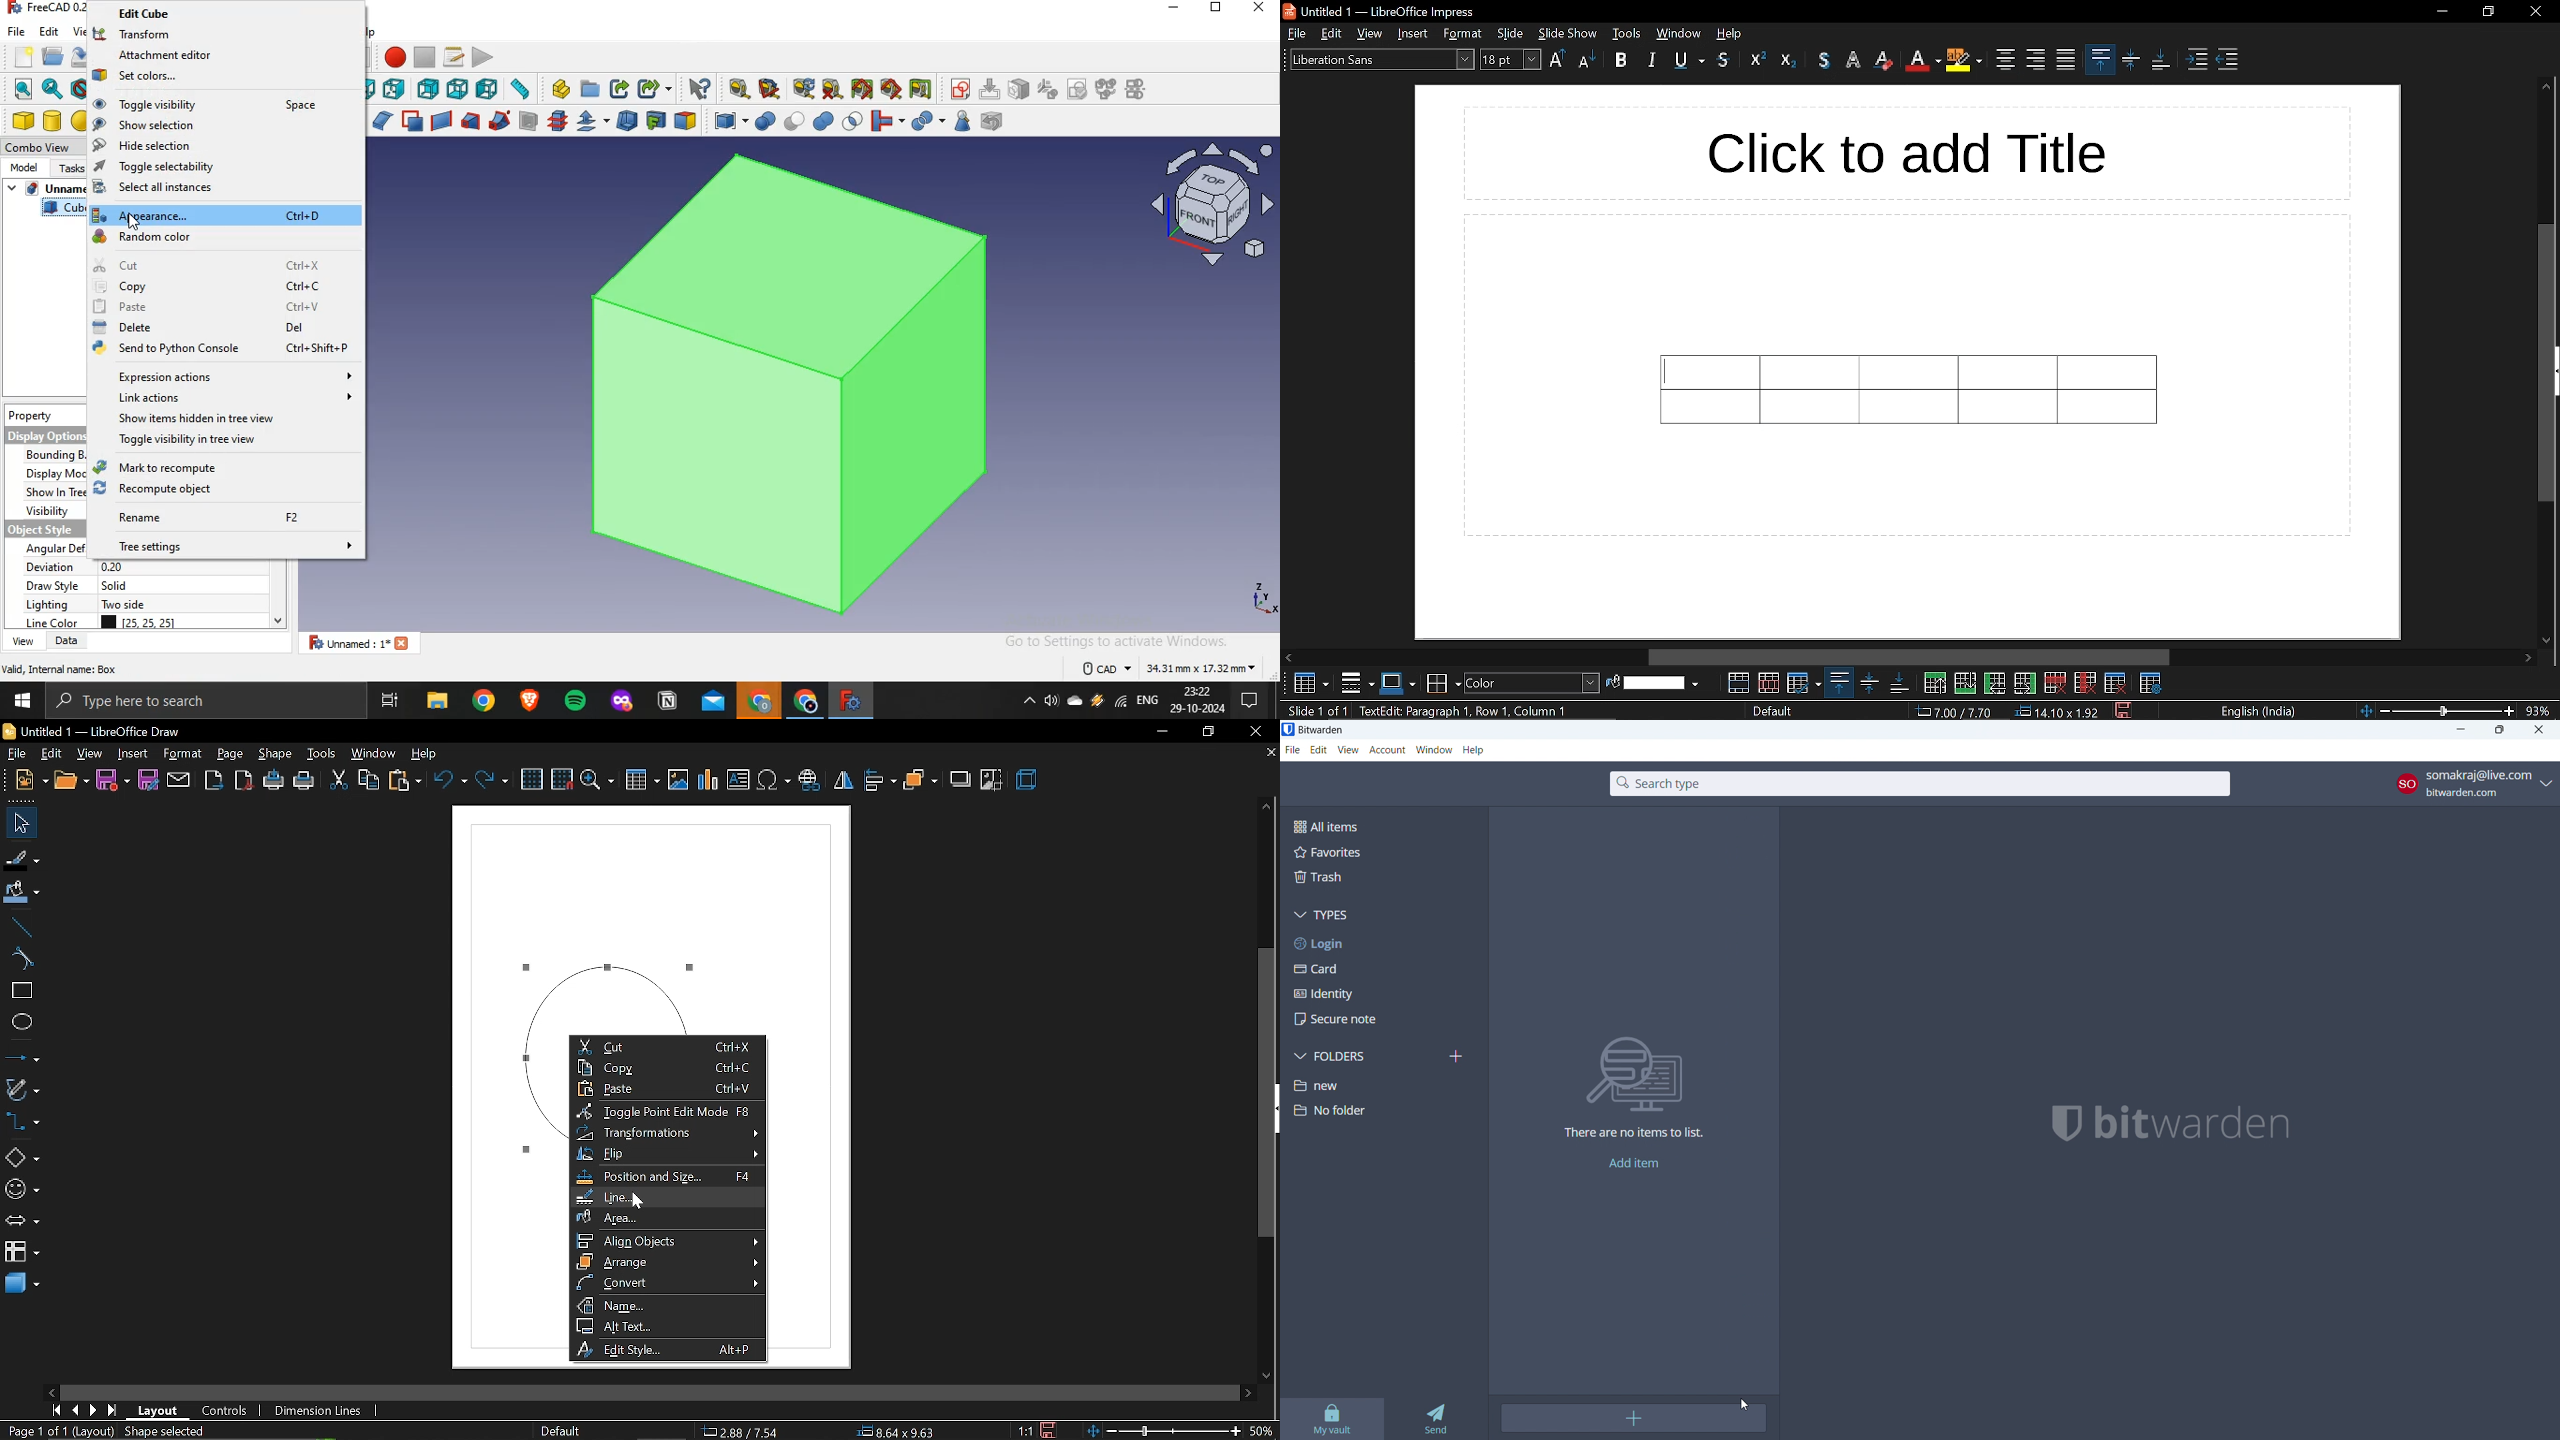 This screenshot has width=2576, height=1456. I want to click on cursor co-ordinate, so click(1956, 712).